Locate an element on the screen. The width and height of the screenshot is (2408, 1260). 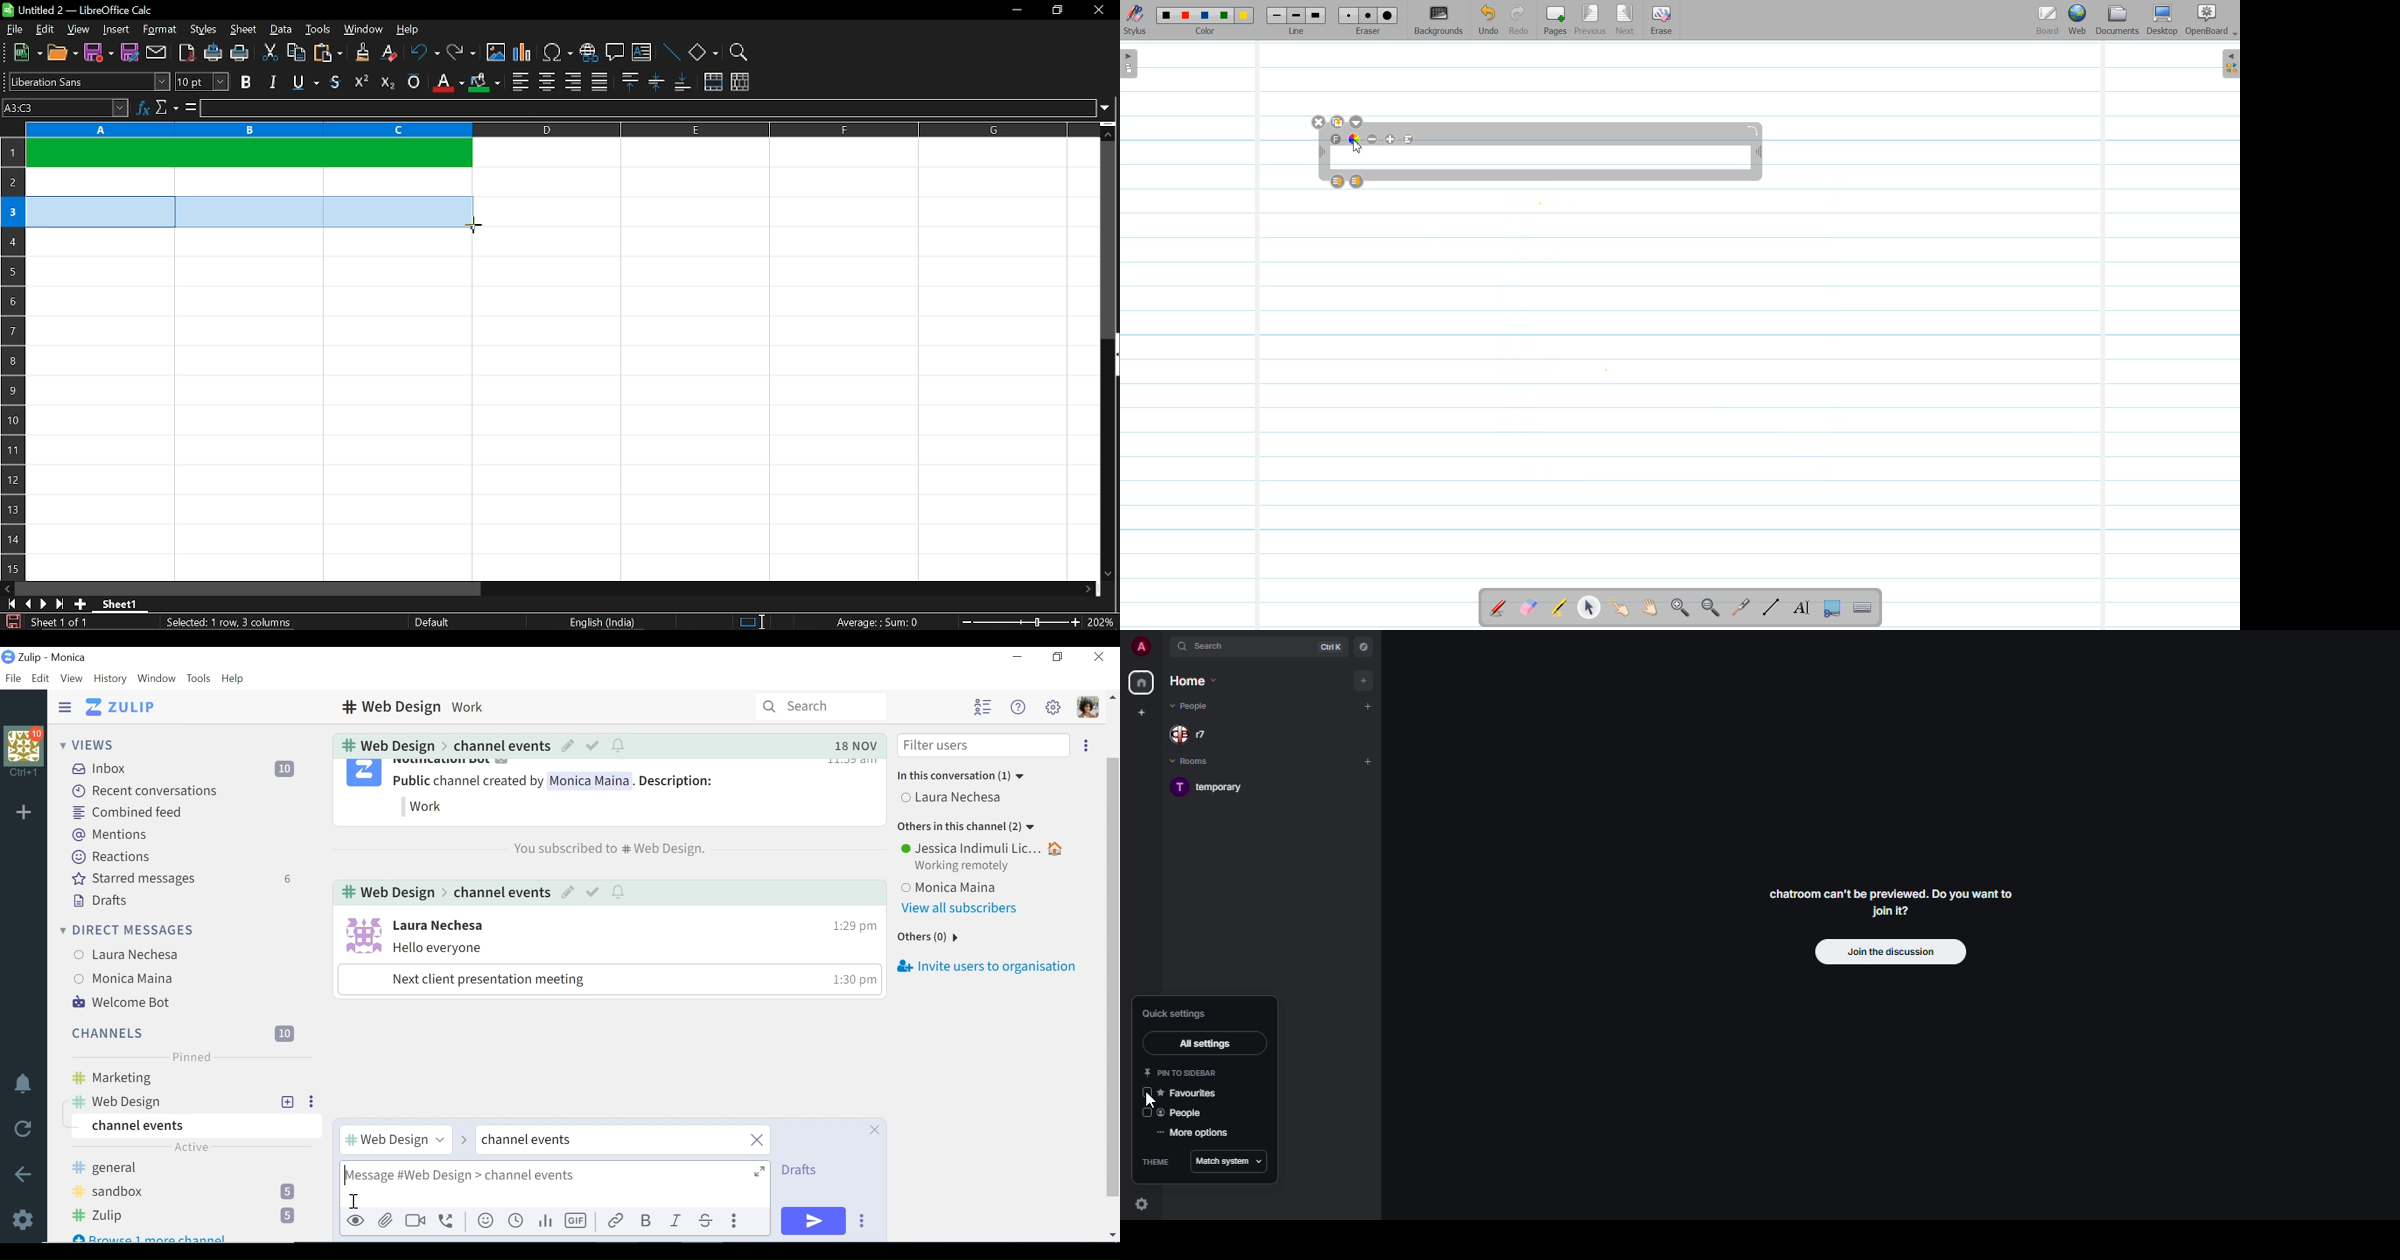
Previous is located at coordinates (1592, 20).